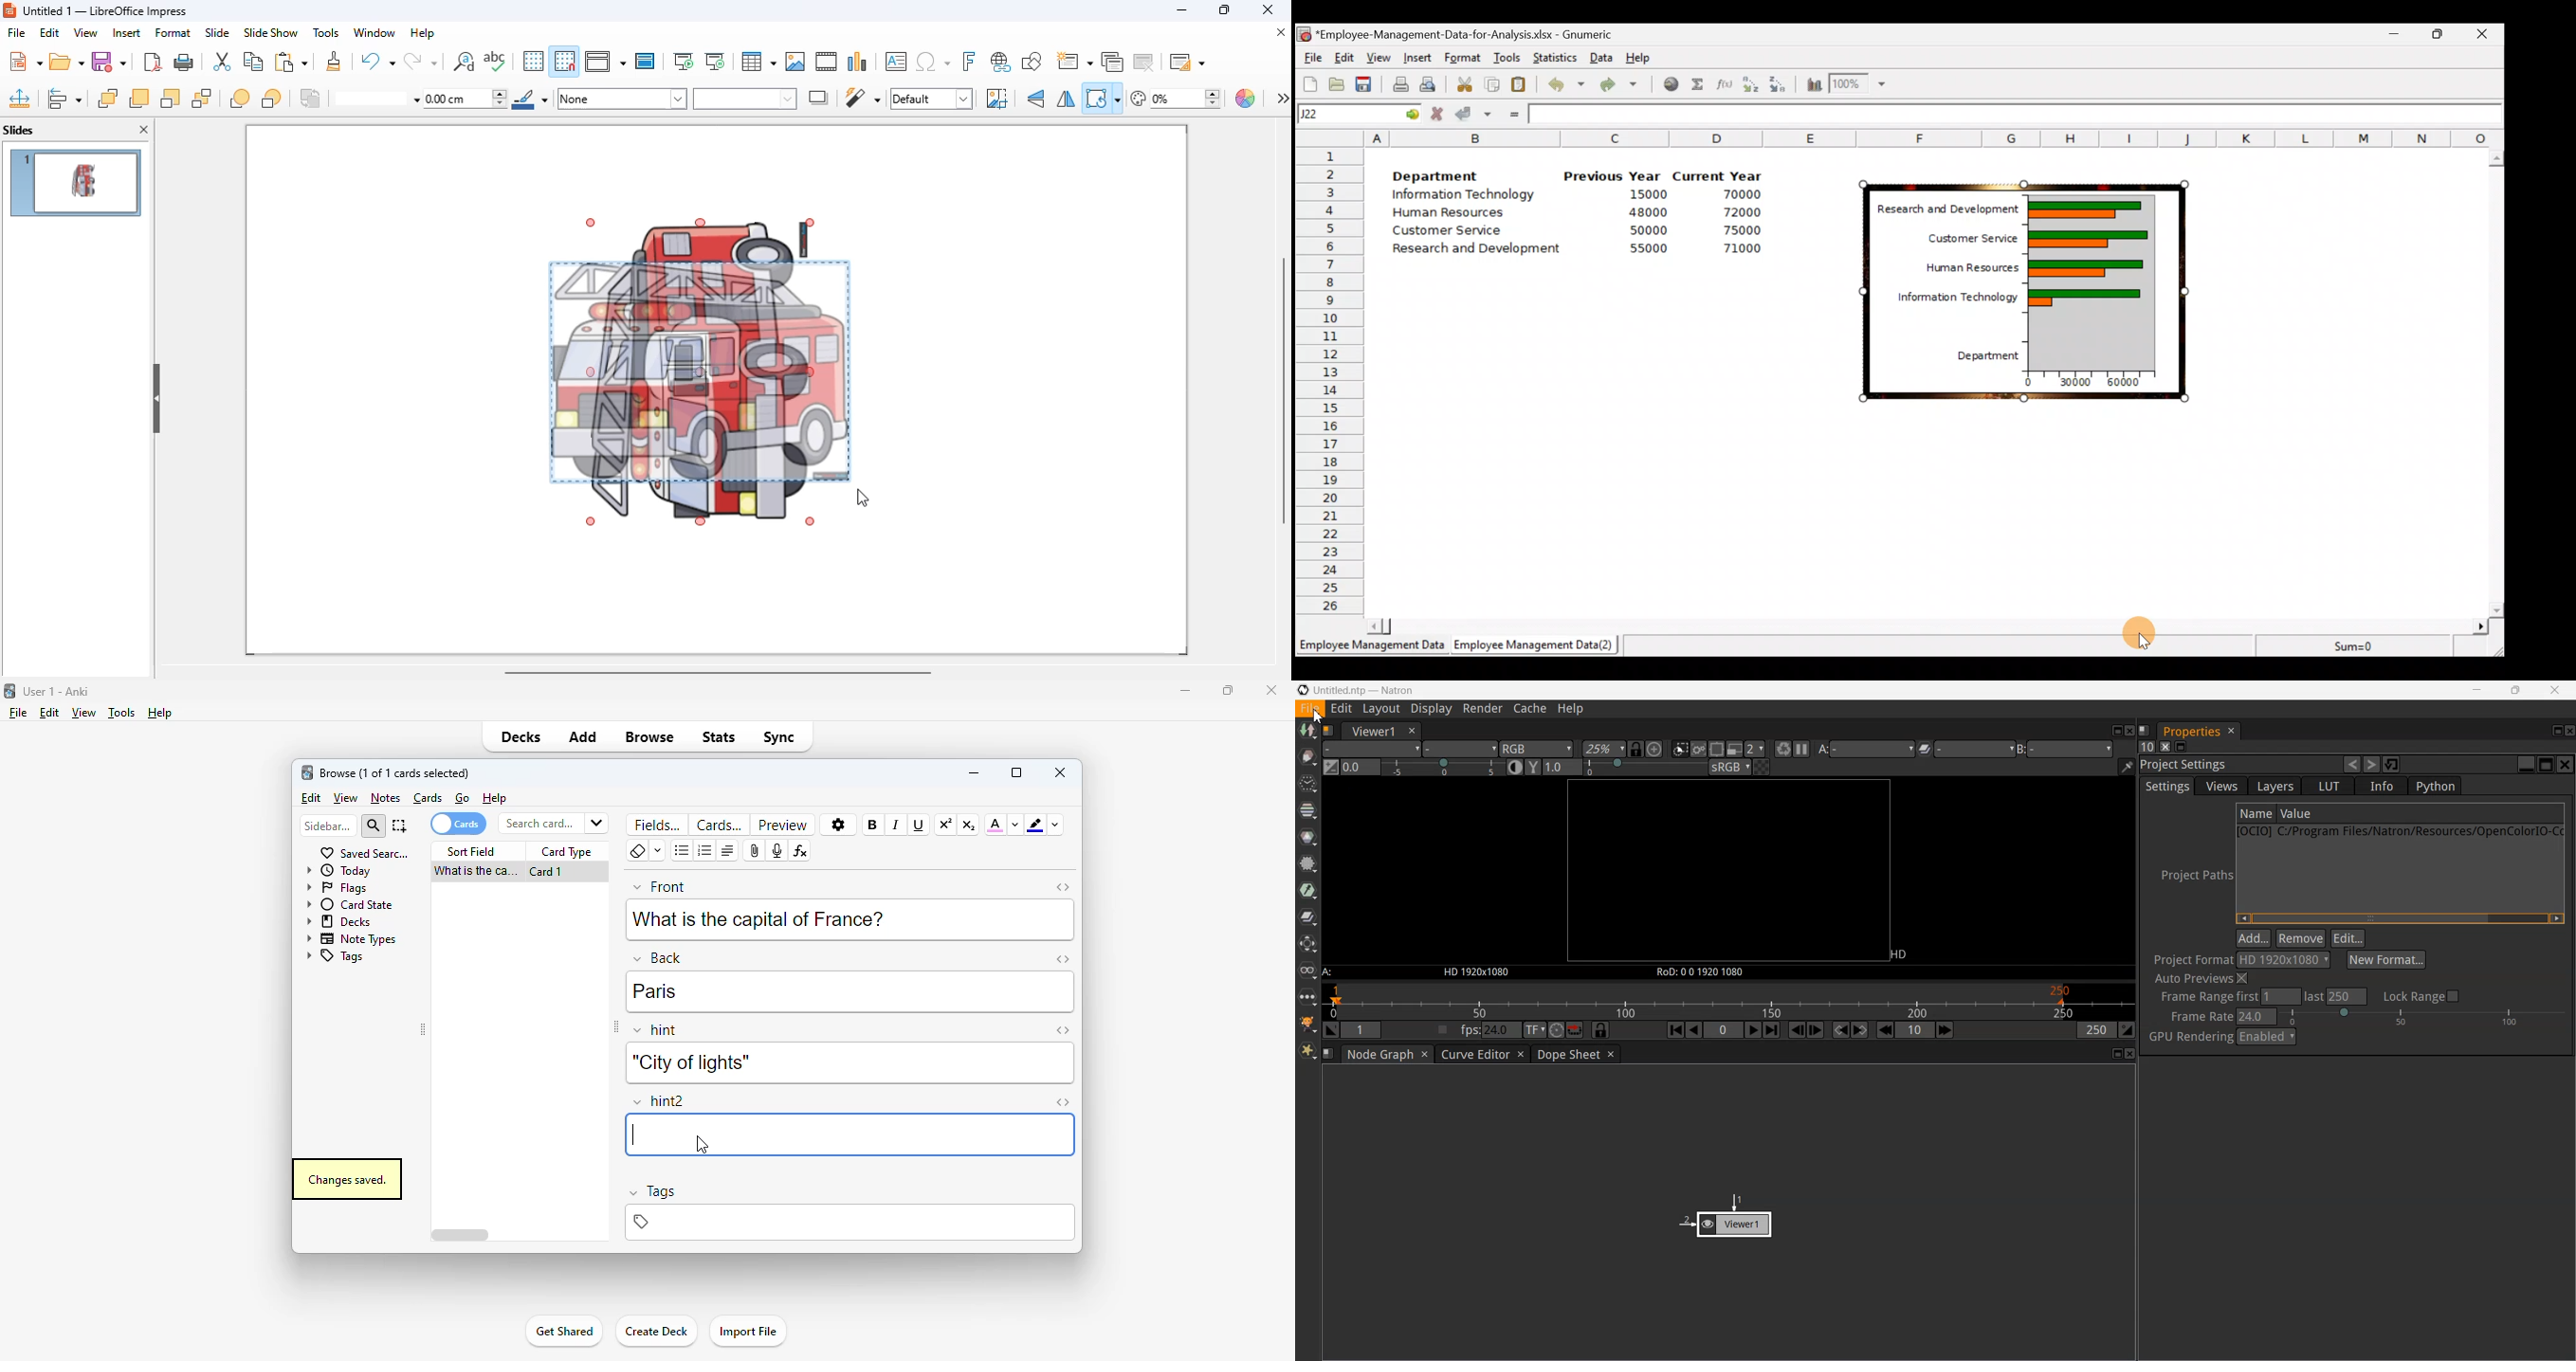 The width and height of the screenshot is (2576, 1372). I want to click on cards, so click(429, 798).